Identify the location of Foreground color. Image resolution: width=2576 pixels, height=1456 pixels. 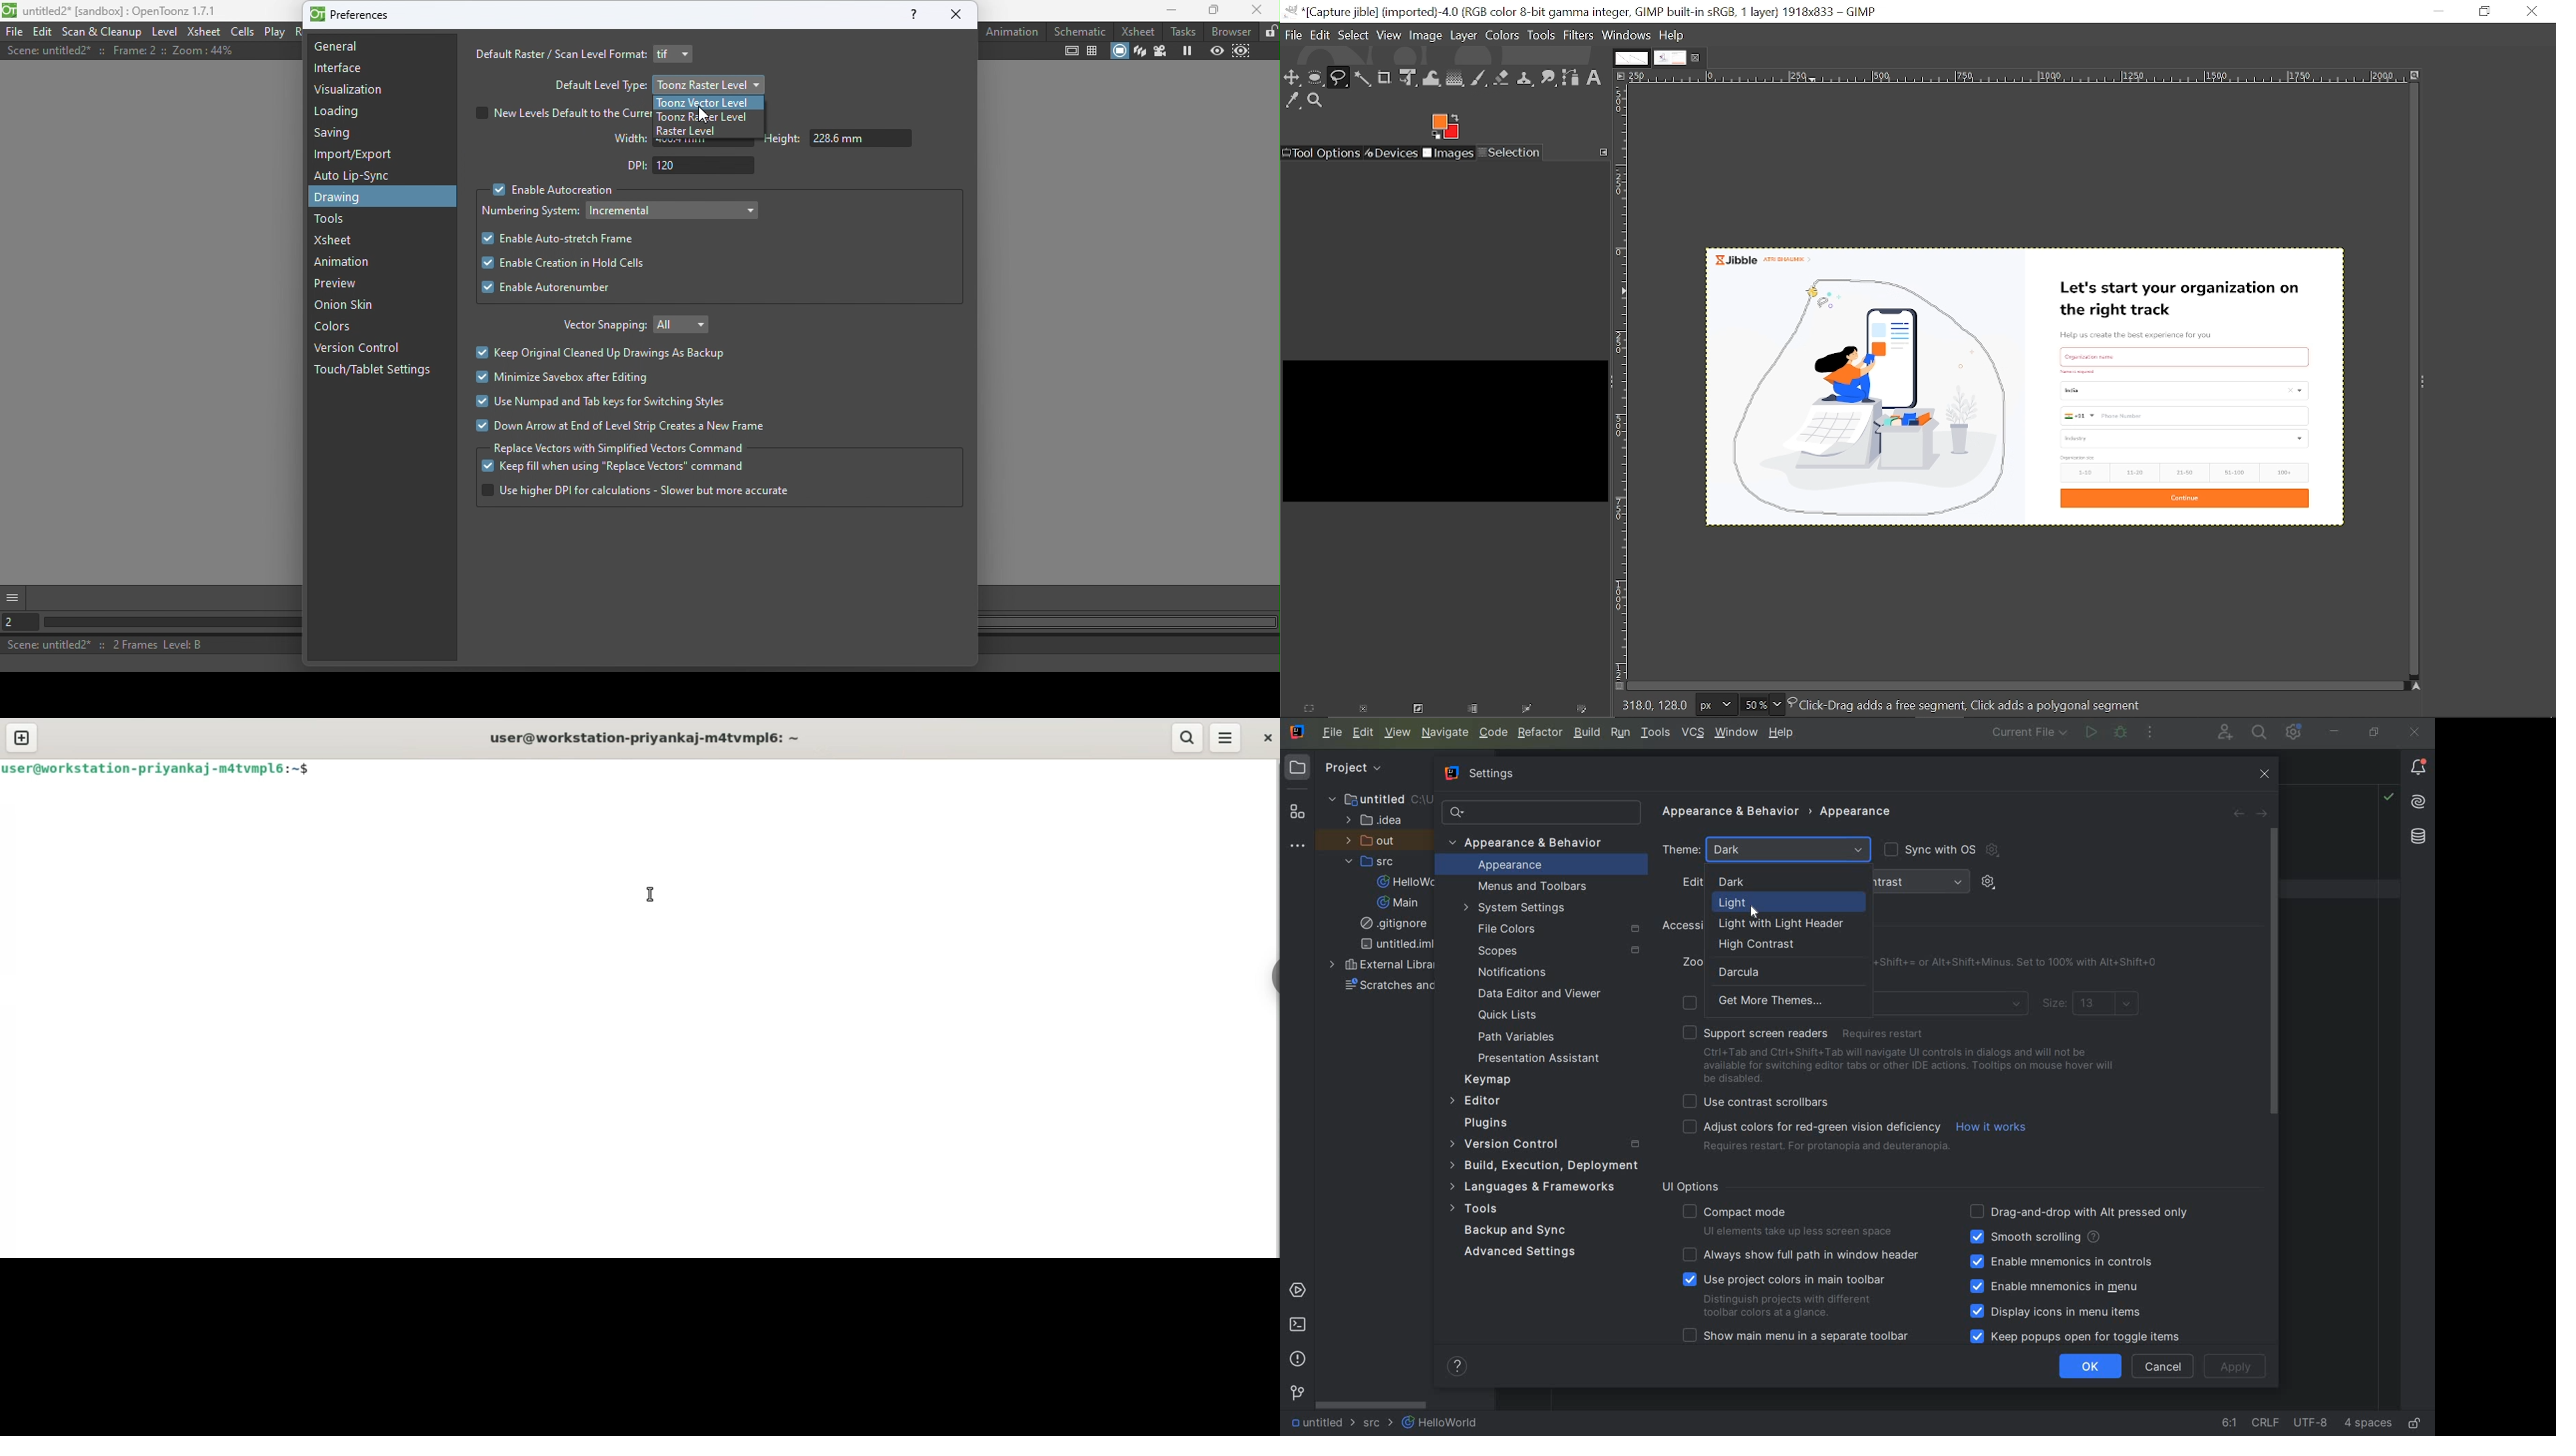
(1447, 126).